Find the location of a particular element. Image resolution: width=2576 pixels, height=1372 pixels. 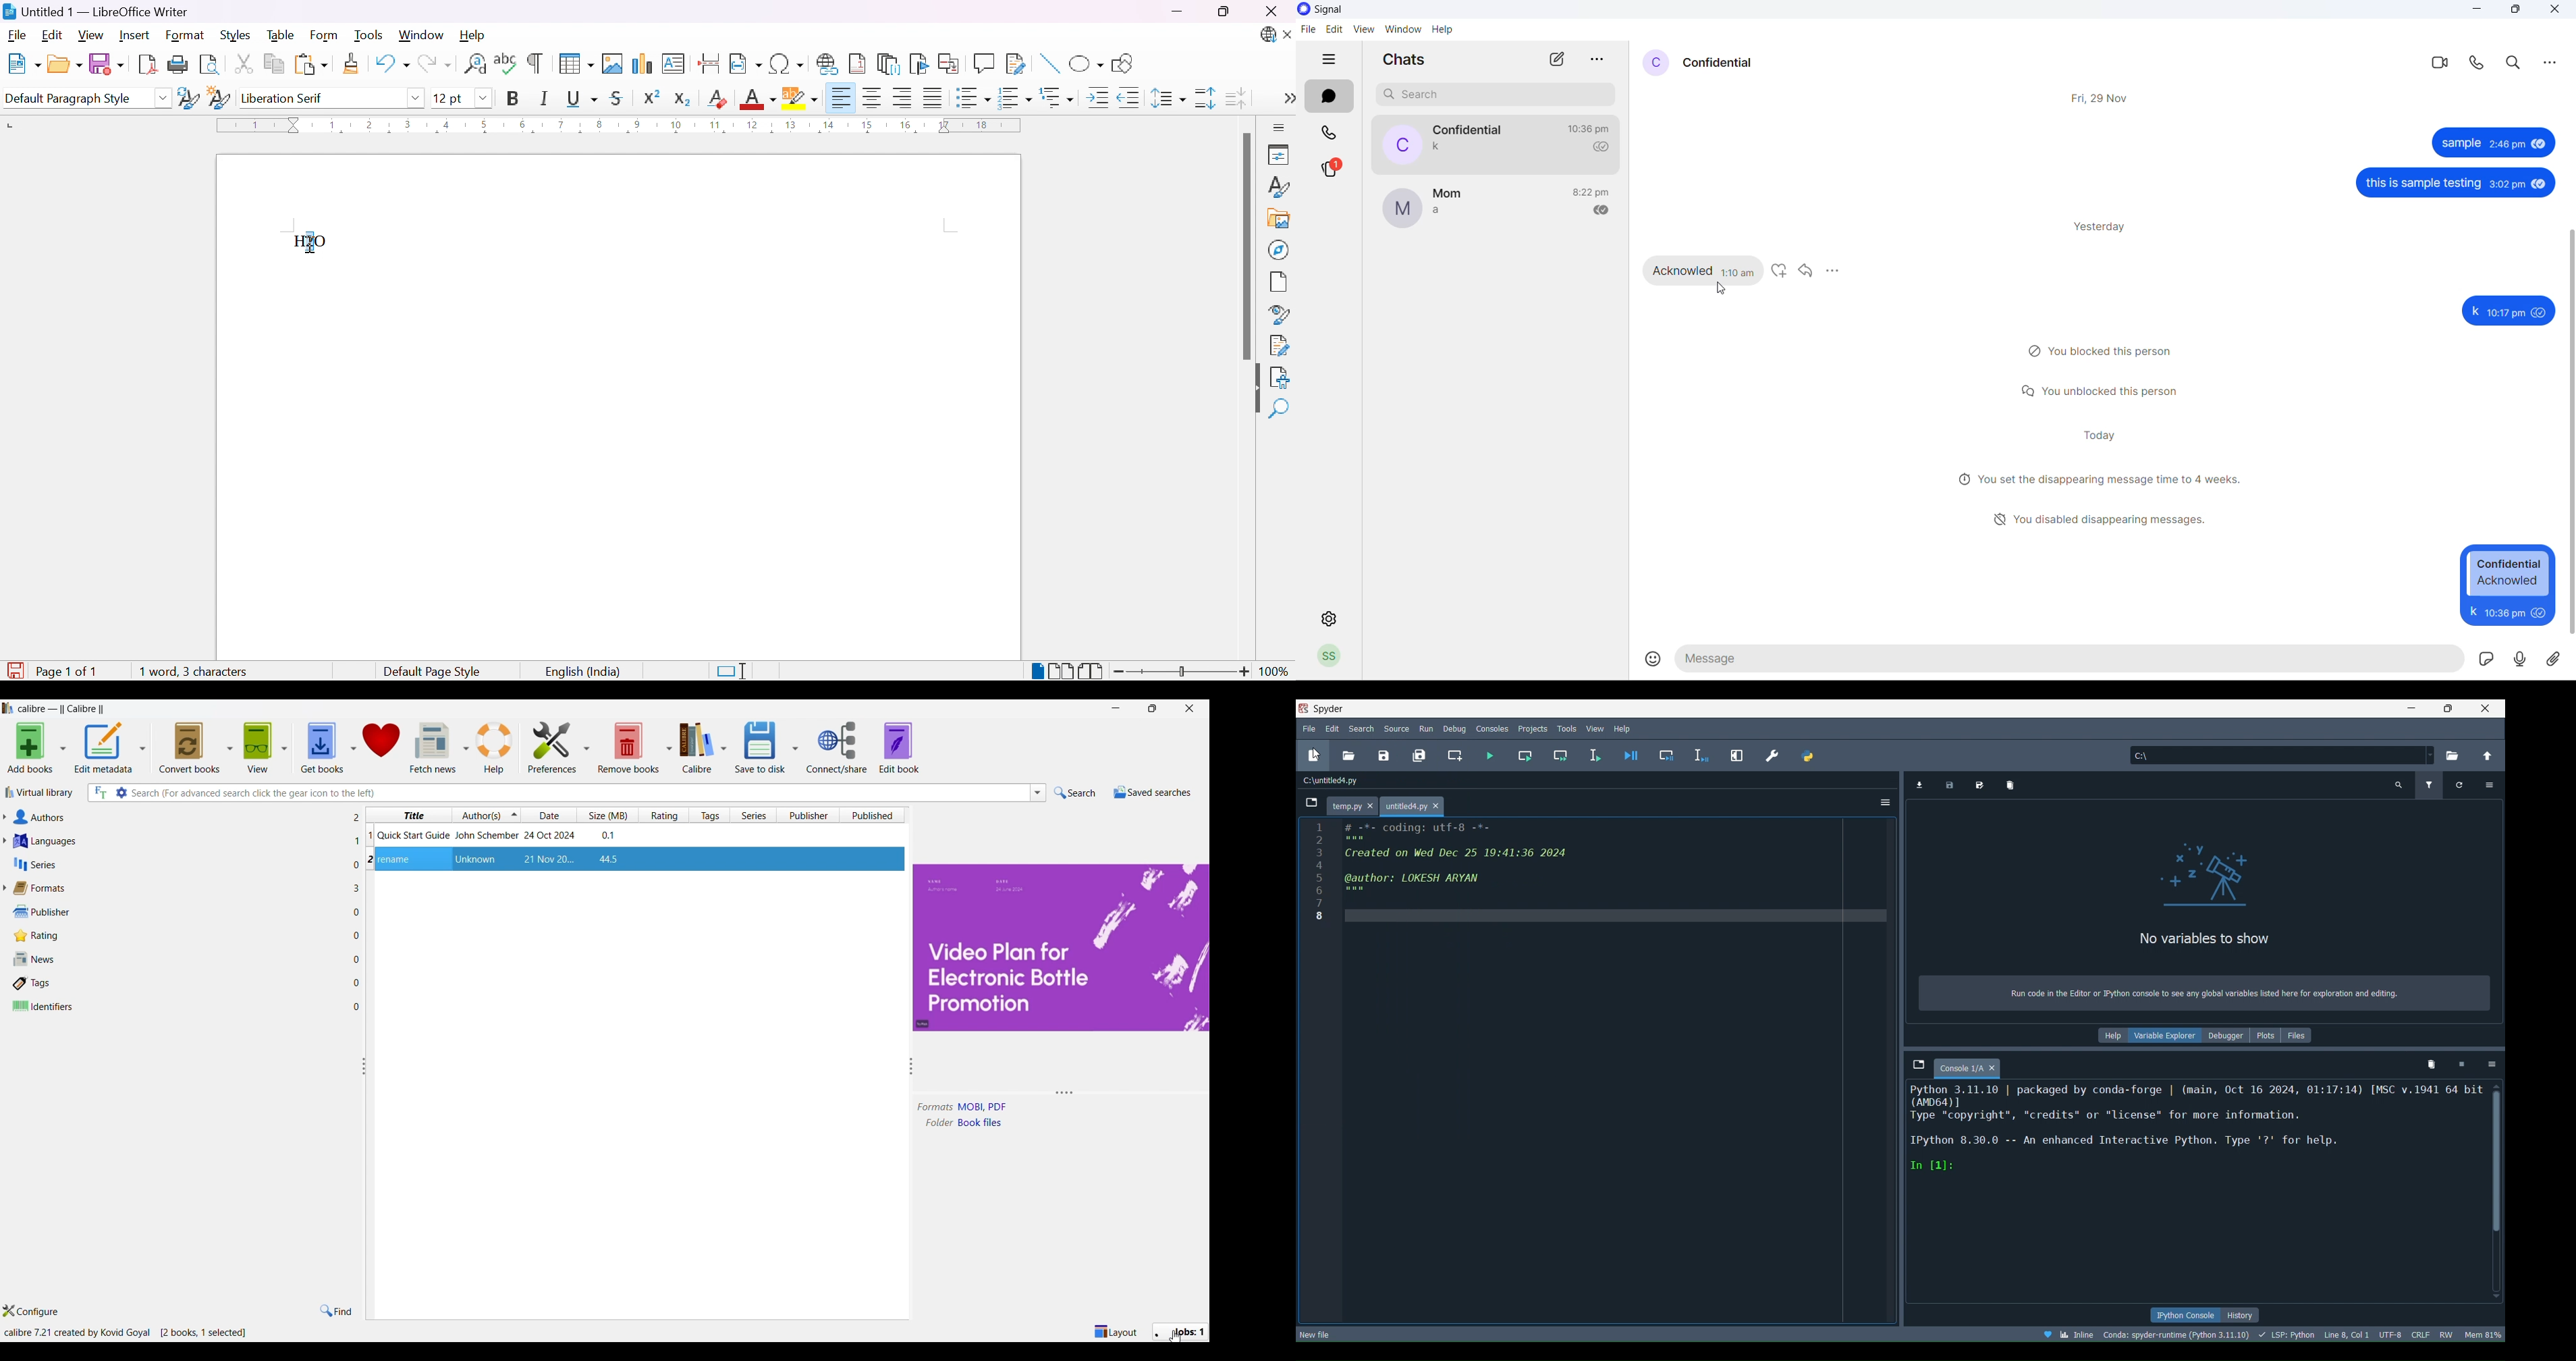

Insert is located at coordinates (134, 35).